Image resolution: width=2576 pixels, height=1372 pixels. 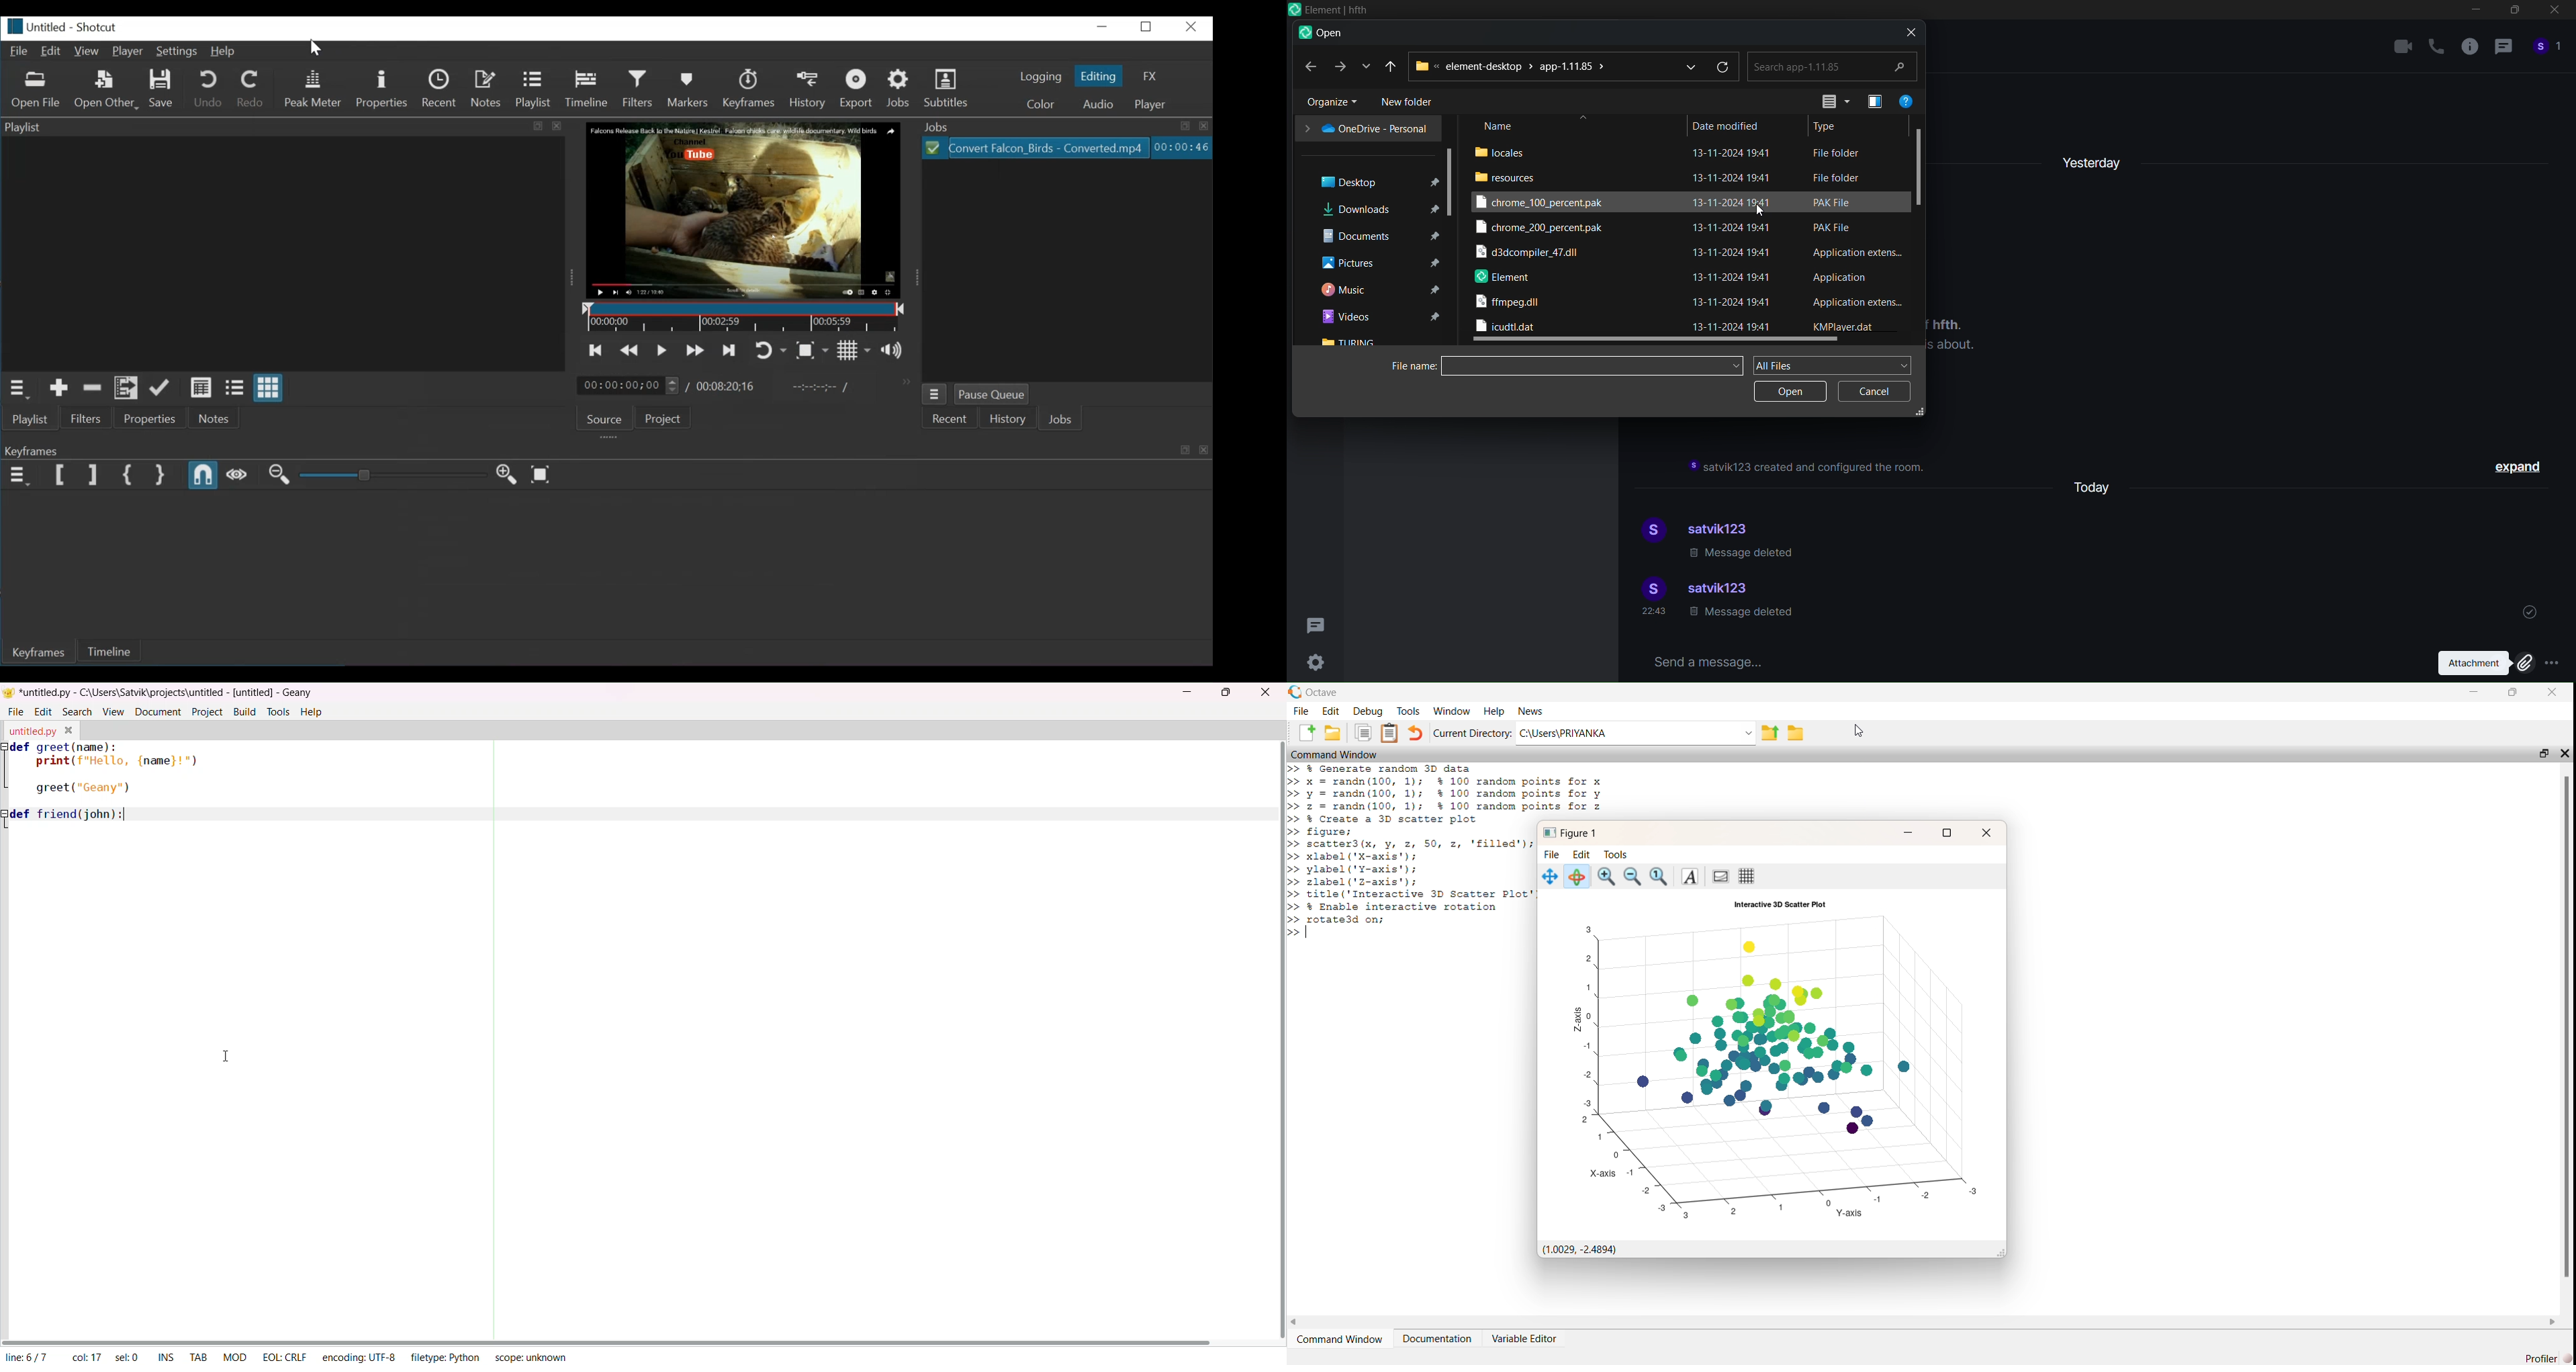 What do you see at coordinates (1596, 363) in the screenshot?
I see `search file name` at bounding box center [1596, 363].